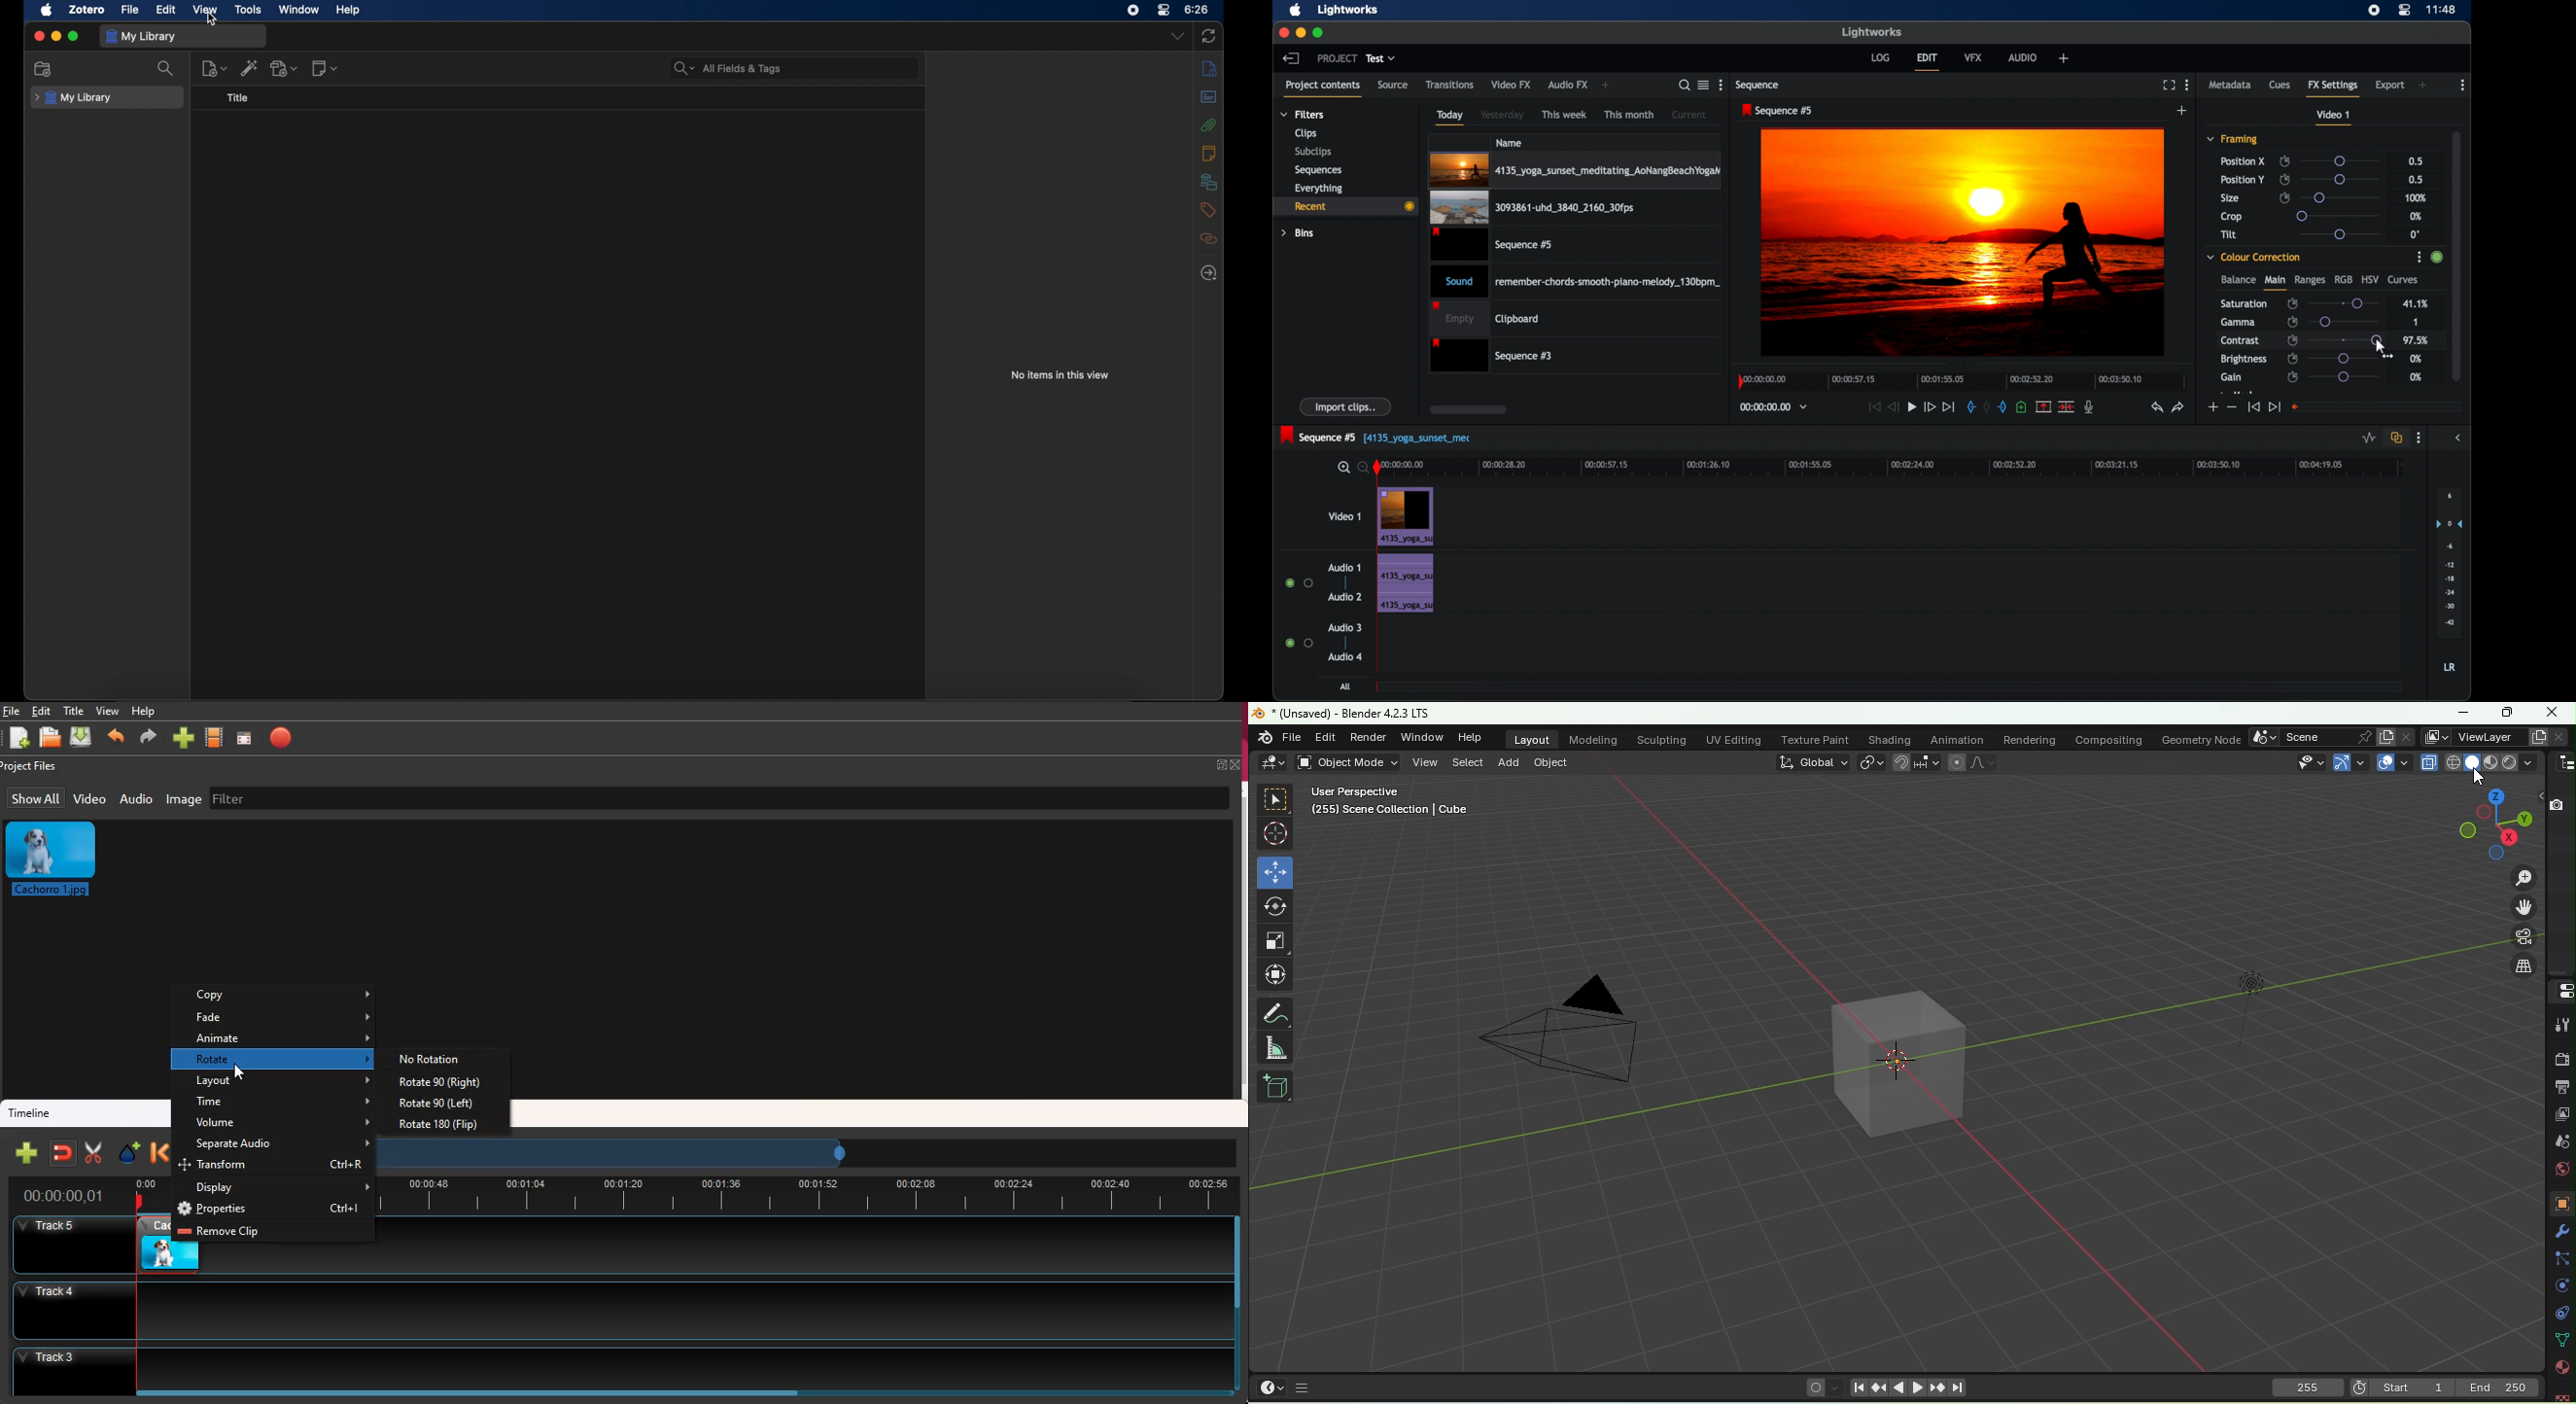 The width and height of the screenshot is (2576, 1428). I want to click on cursor, so click(213, 20).